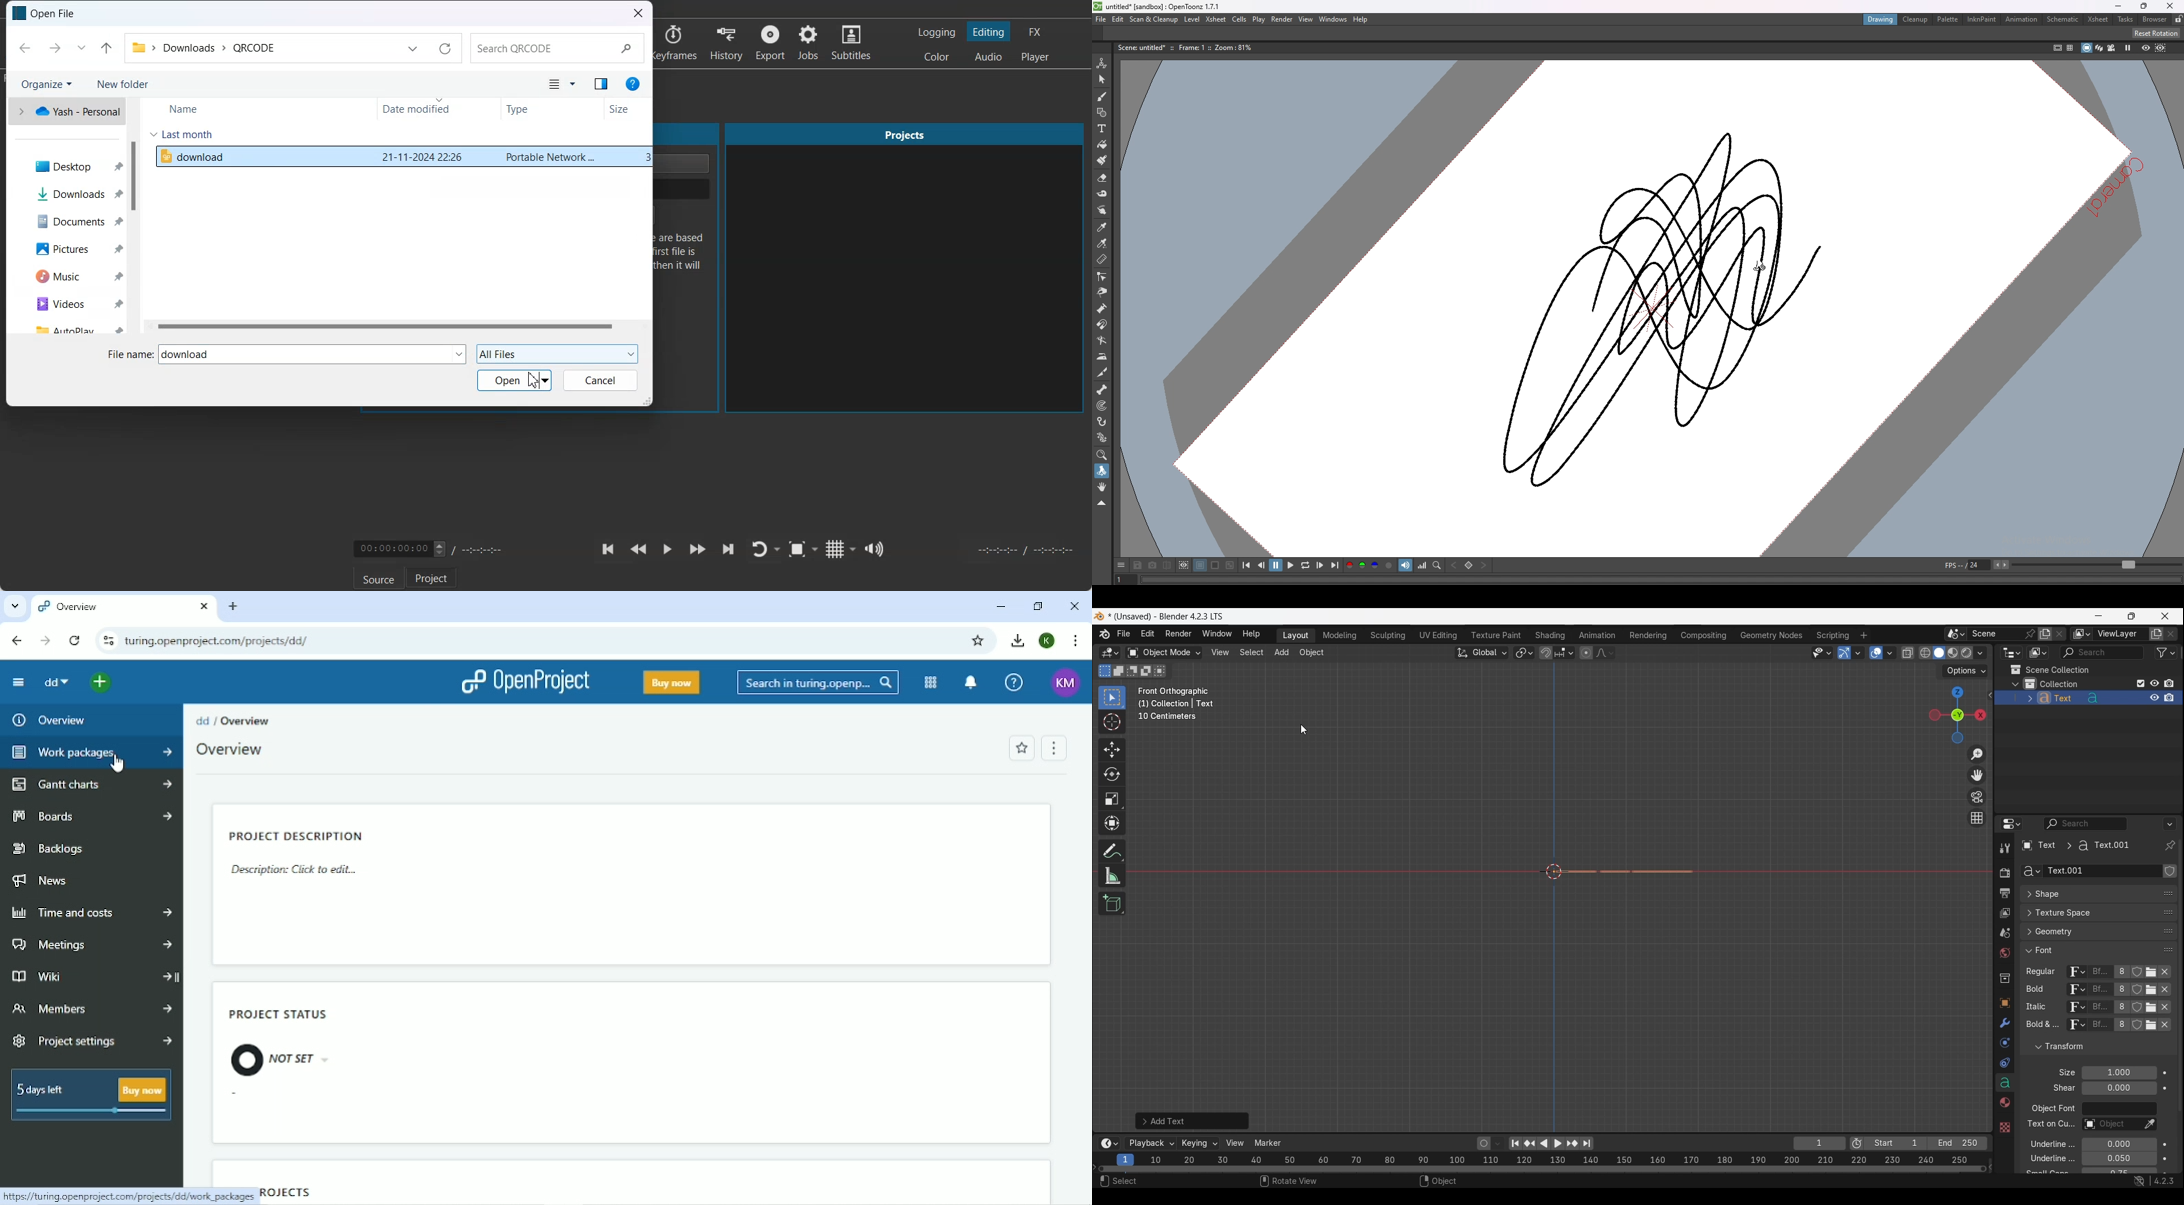 Image resolution: width=2184 pixels, height=1232 pixels. I want to click on Small caps, so click(2119, 1171).